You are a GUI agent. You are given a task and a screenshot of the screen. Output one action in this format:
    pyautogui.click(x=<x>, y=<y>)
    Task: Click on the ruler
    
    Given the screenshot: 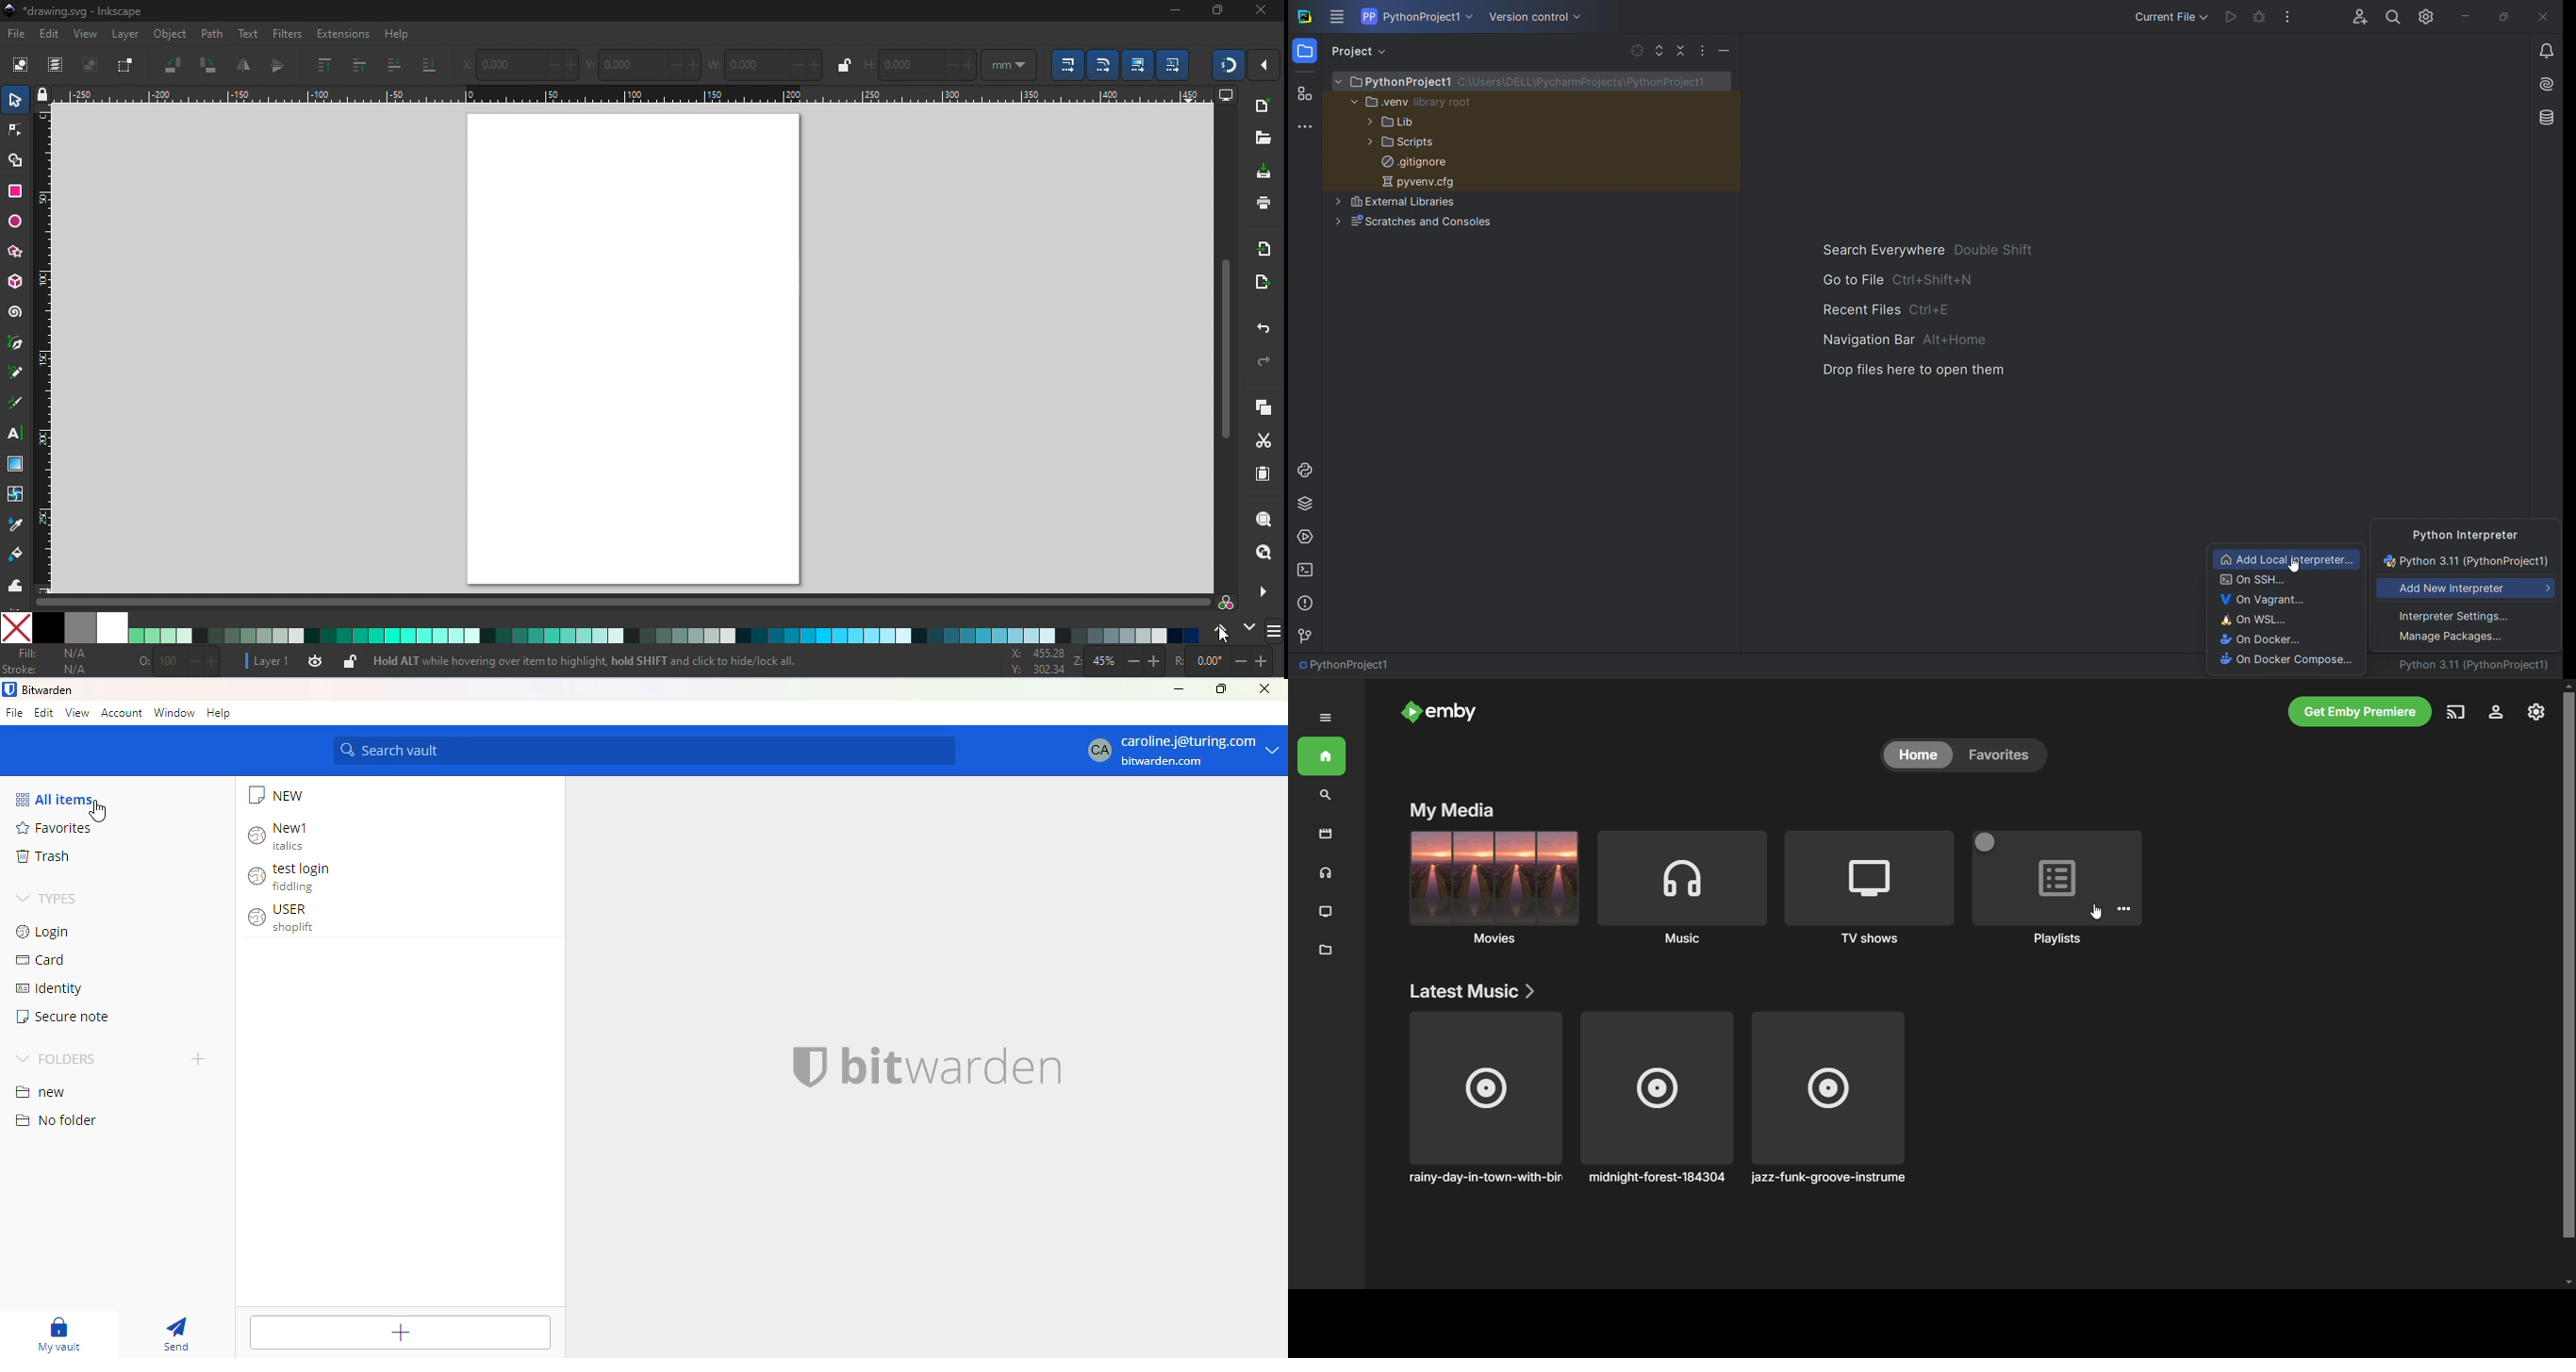 What is the action you would take?
    pyautogui.click(x=47, y=350)
    